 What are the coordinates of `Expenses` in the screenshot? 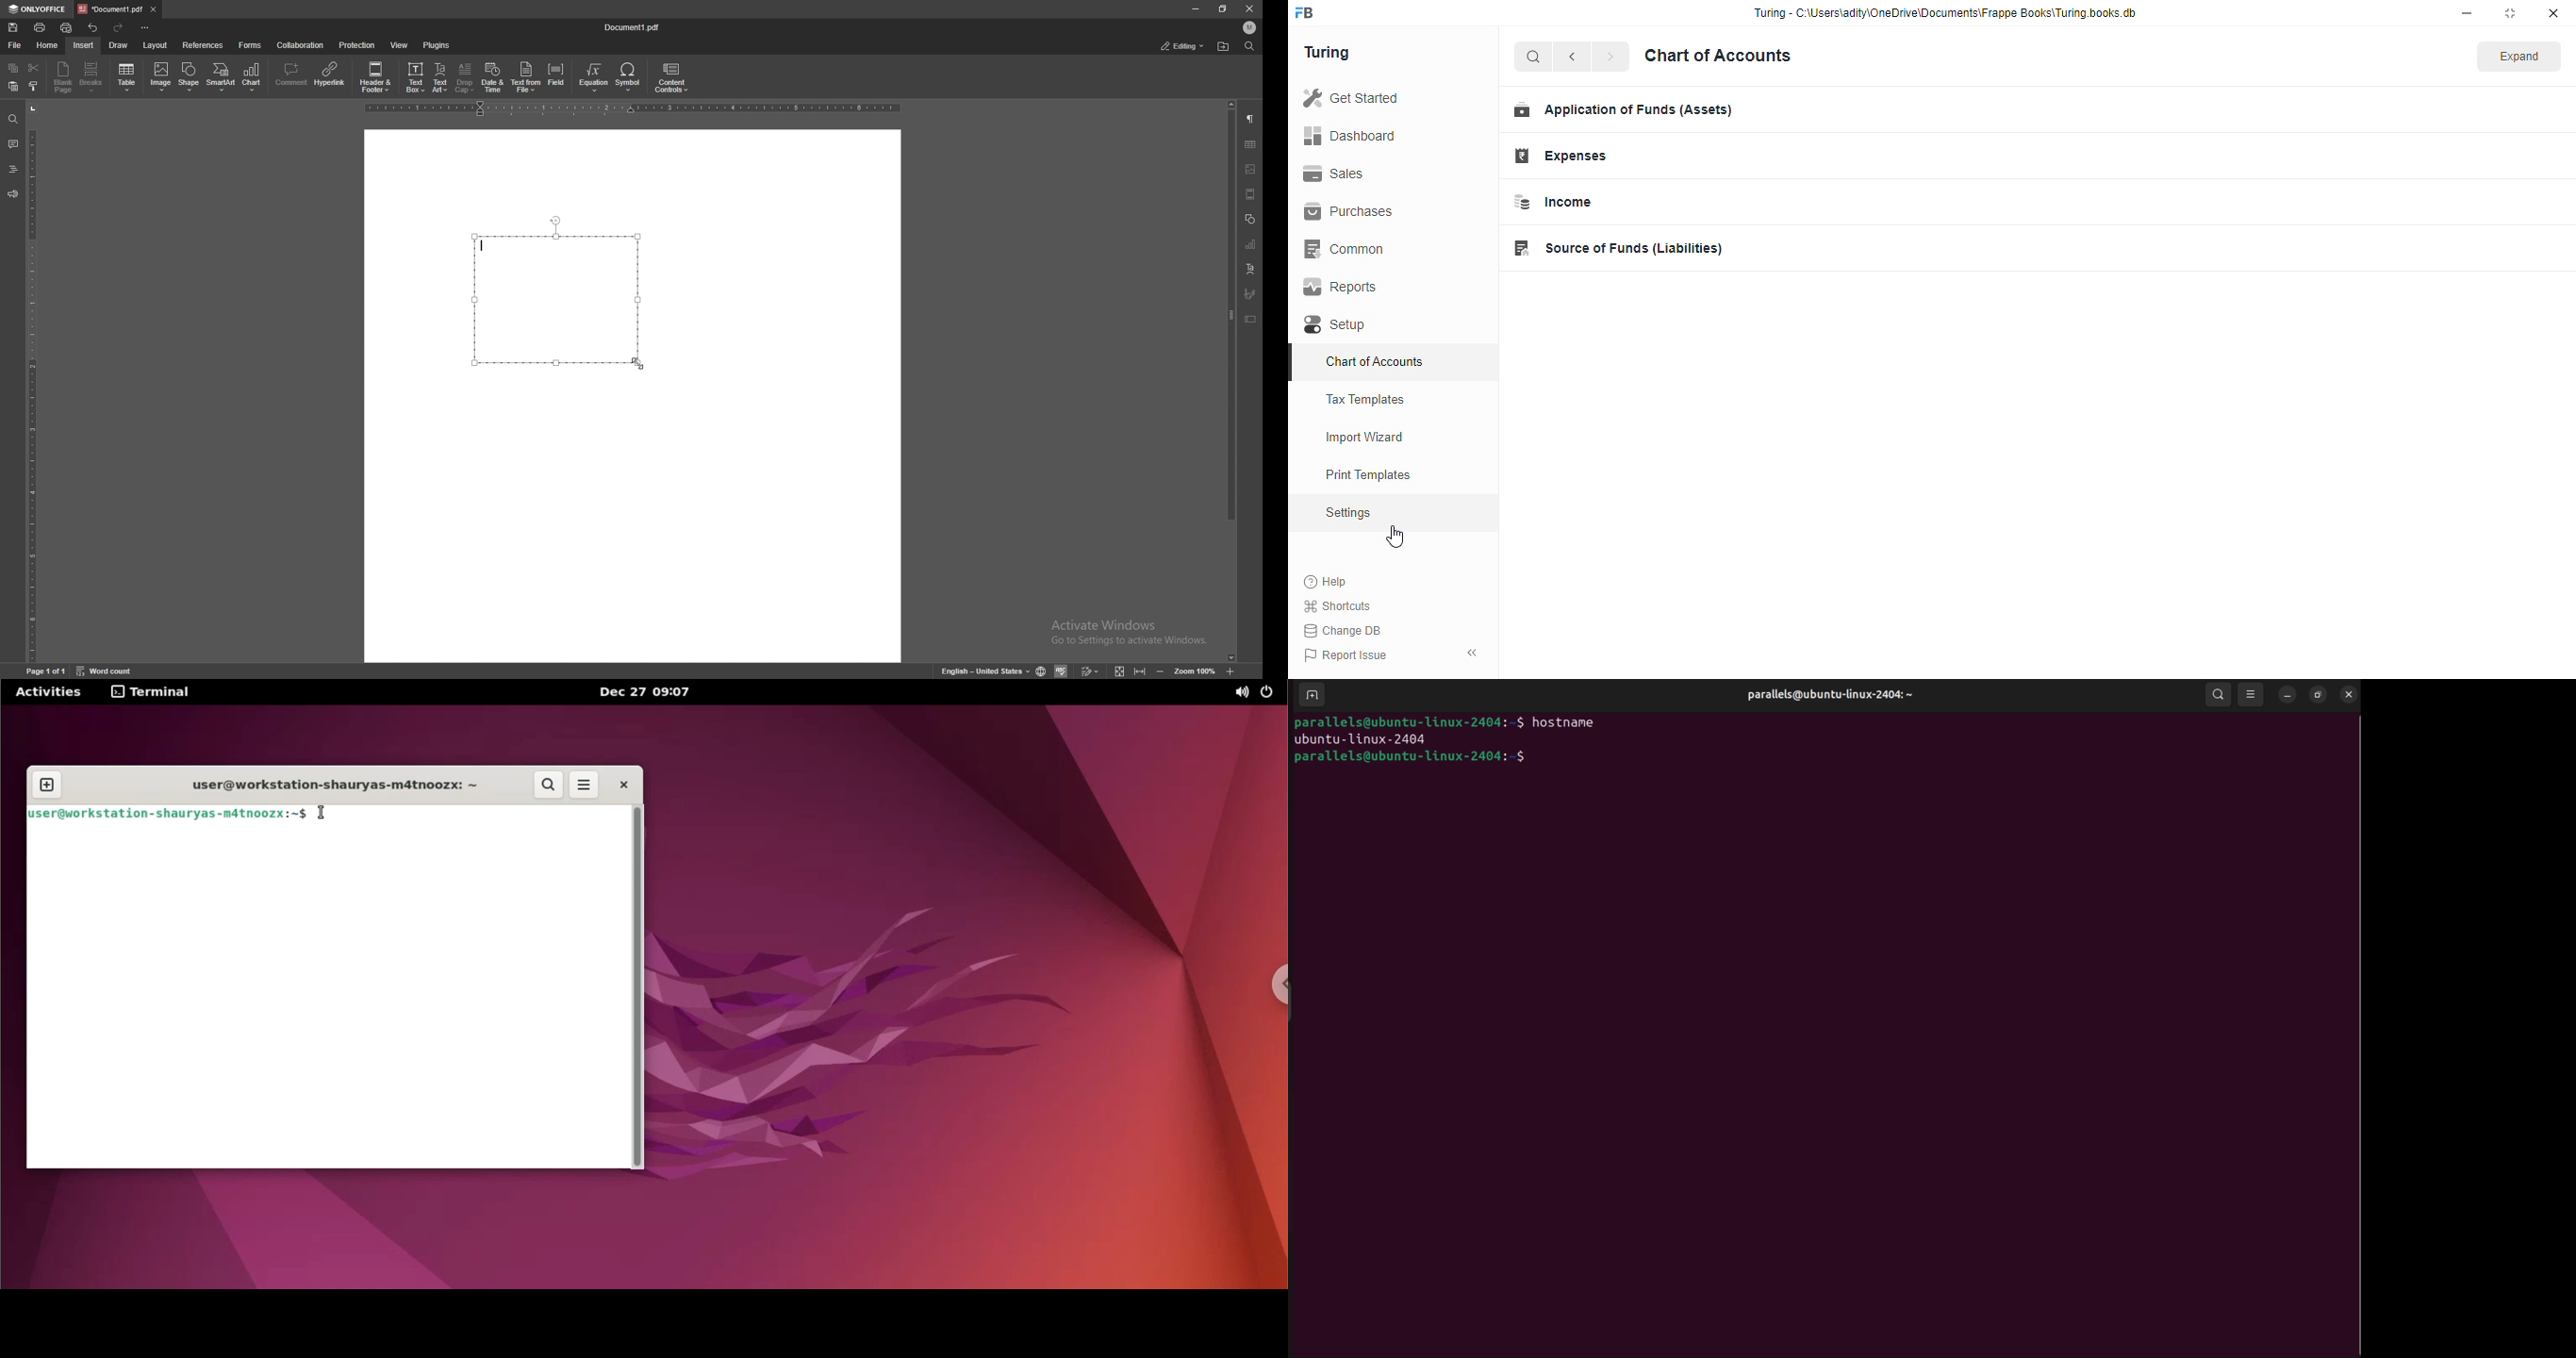 It's located at (1821, 157).